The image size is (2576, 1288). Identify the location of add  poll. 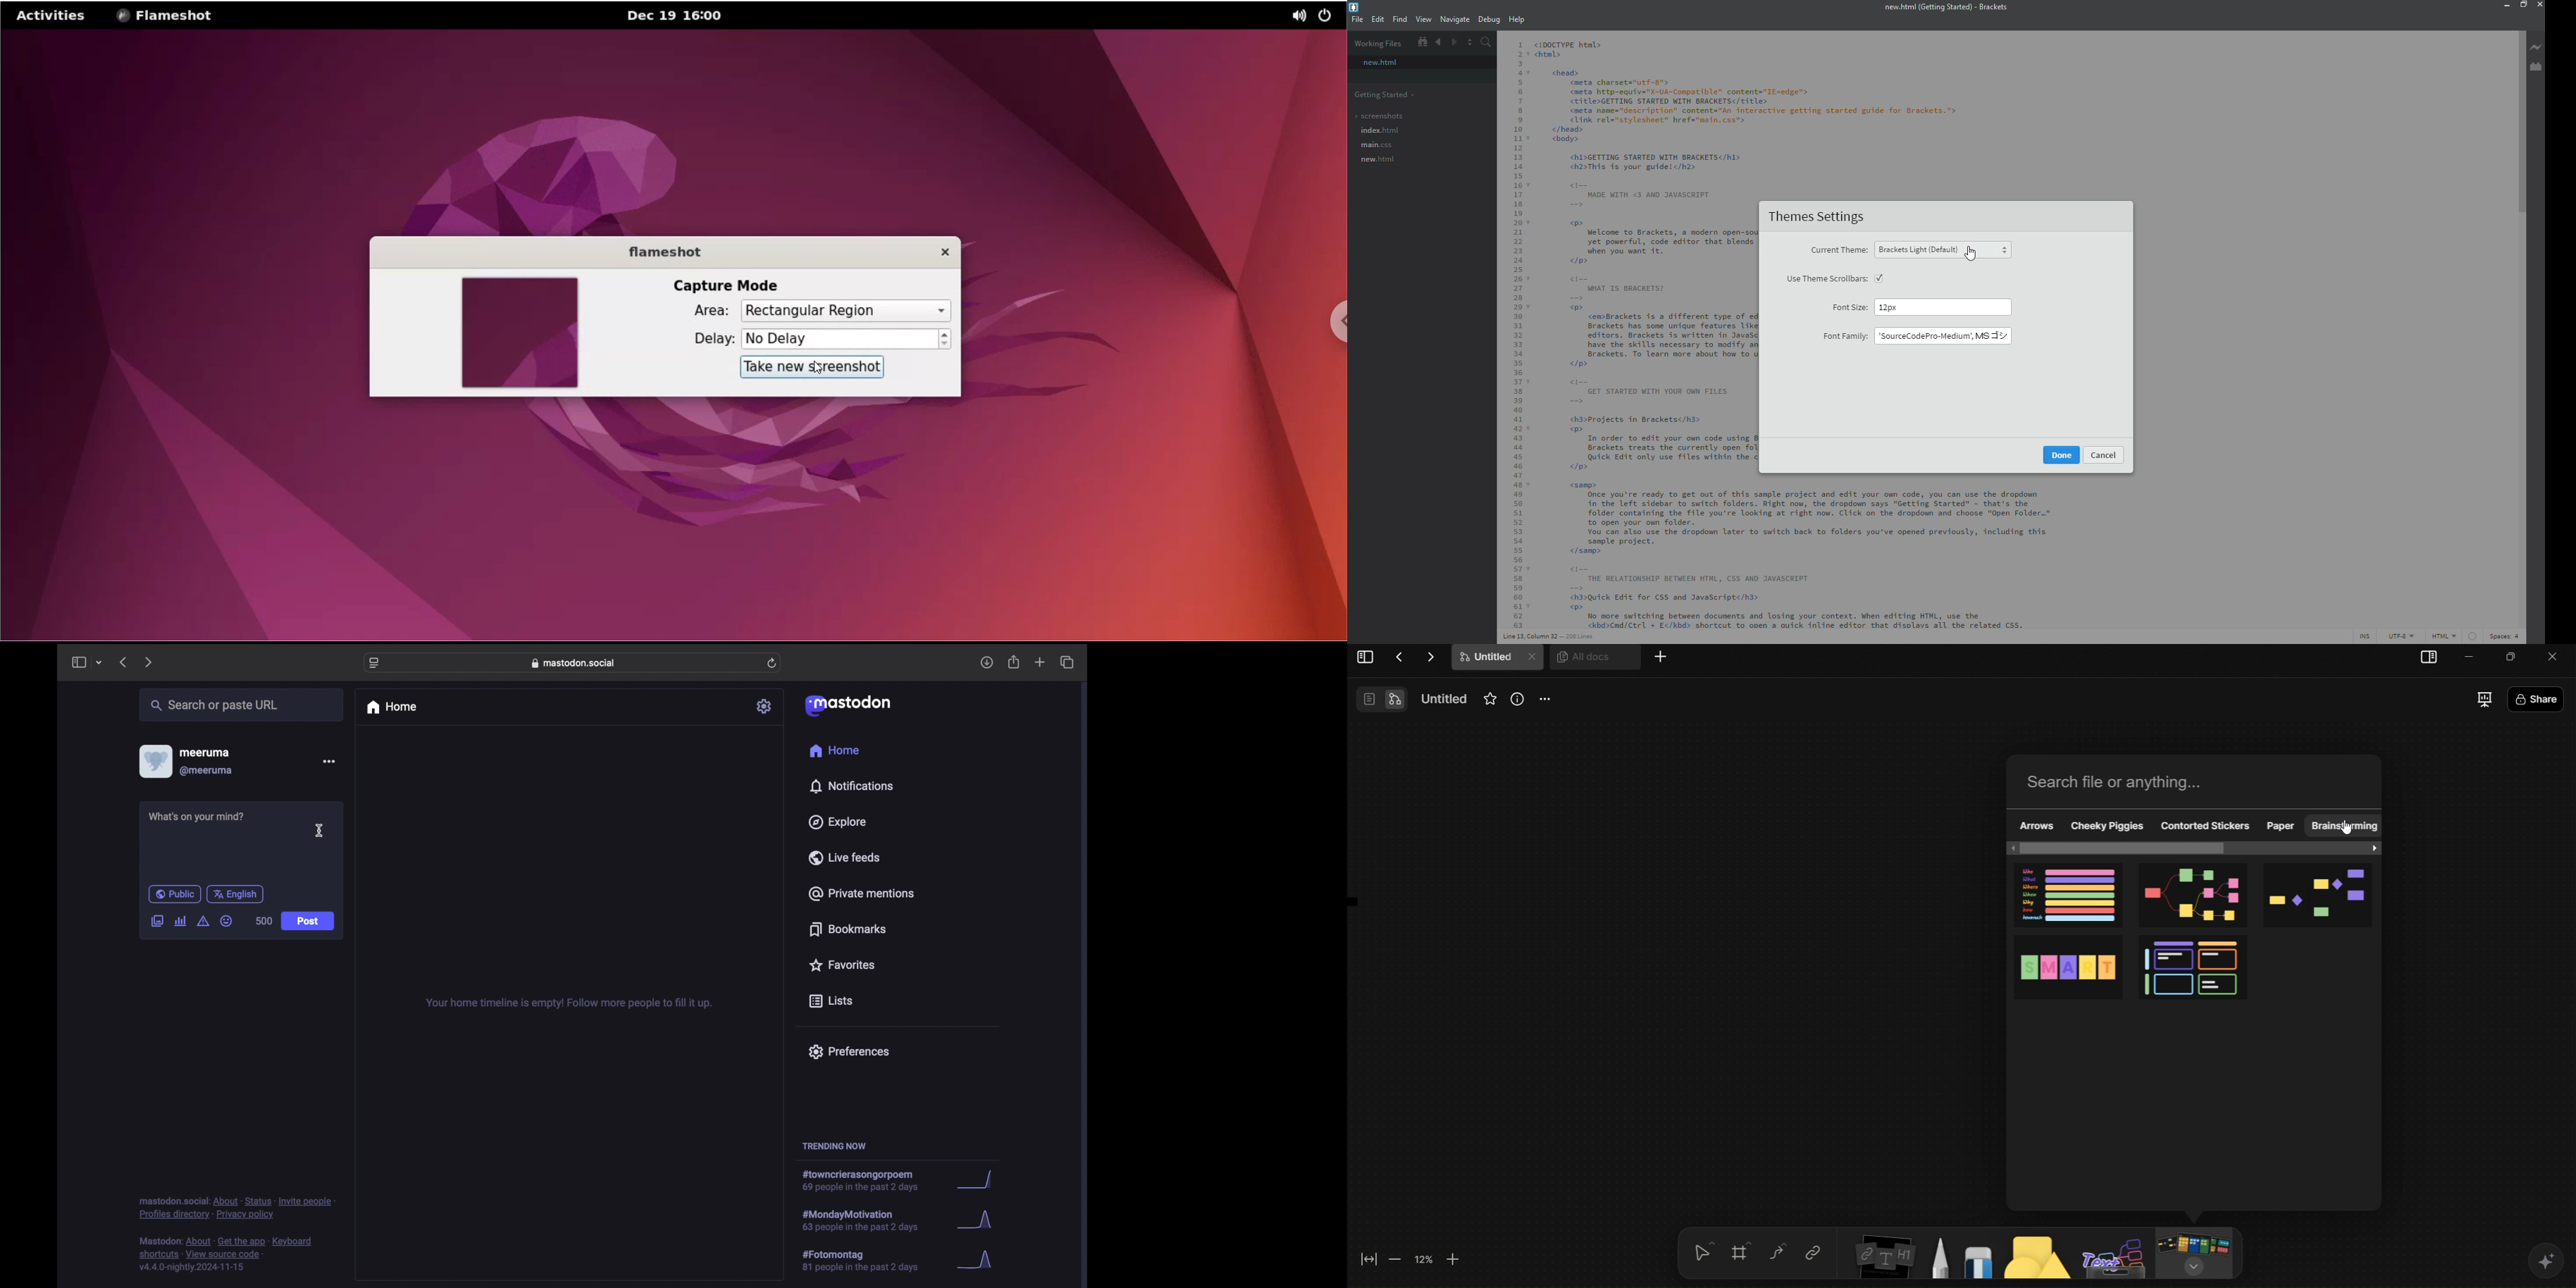
(180, 921).